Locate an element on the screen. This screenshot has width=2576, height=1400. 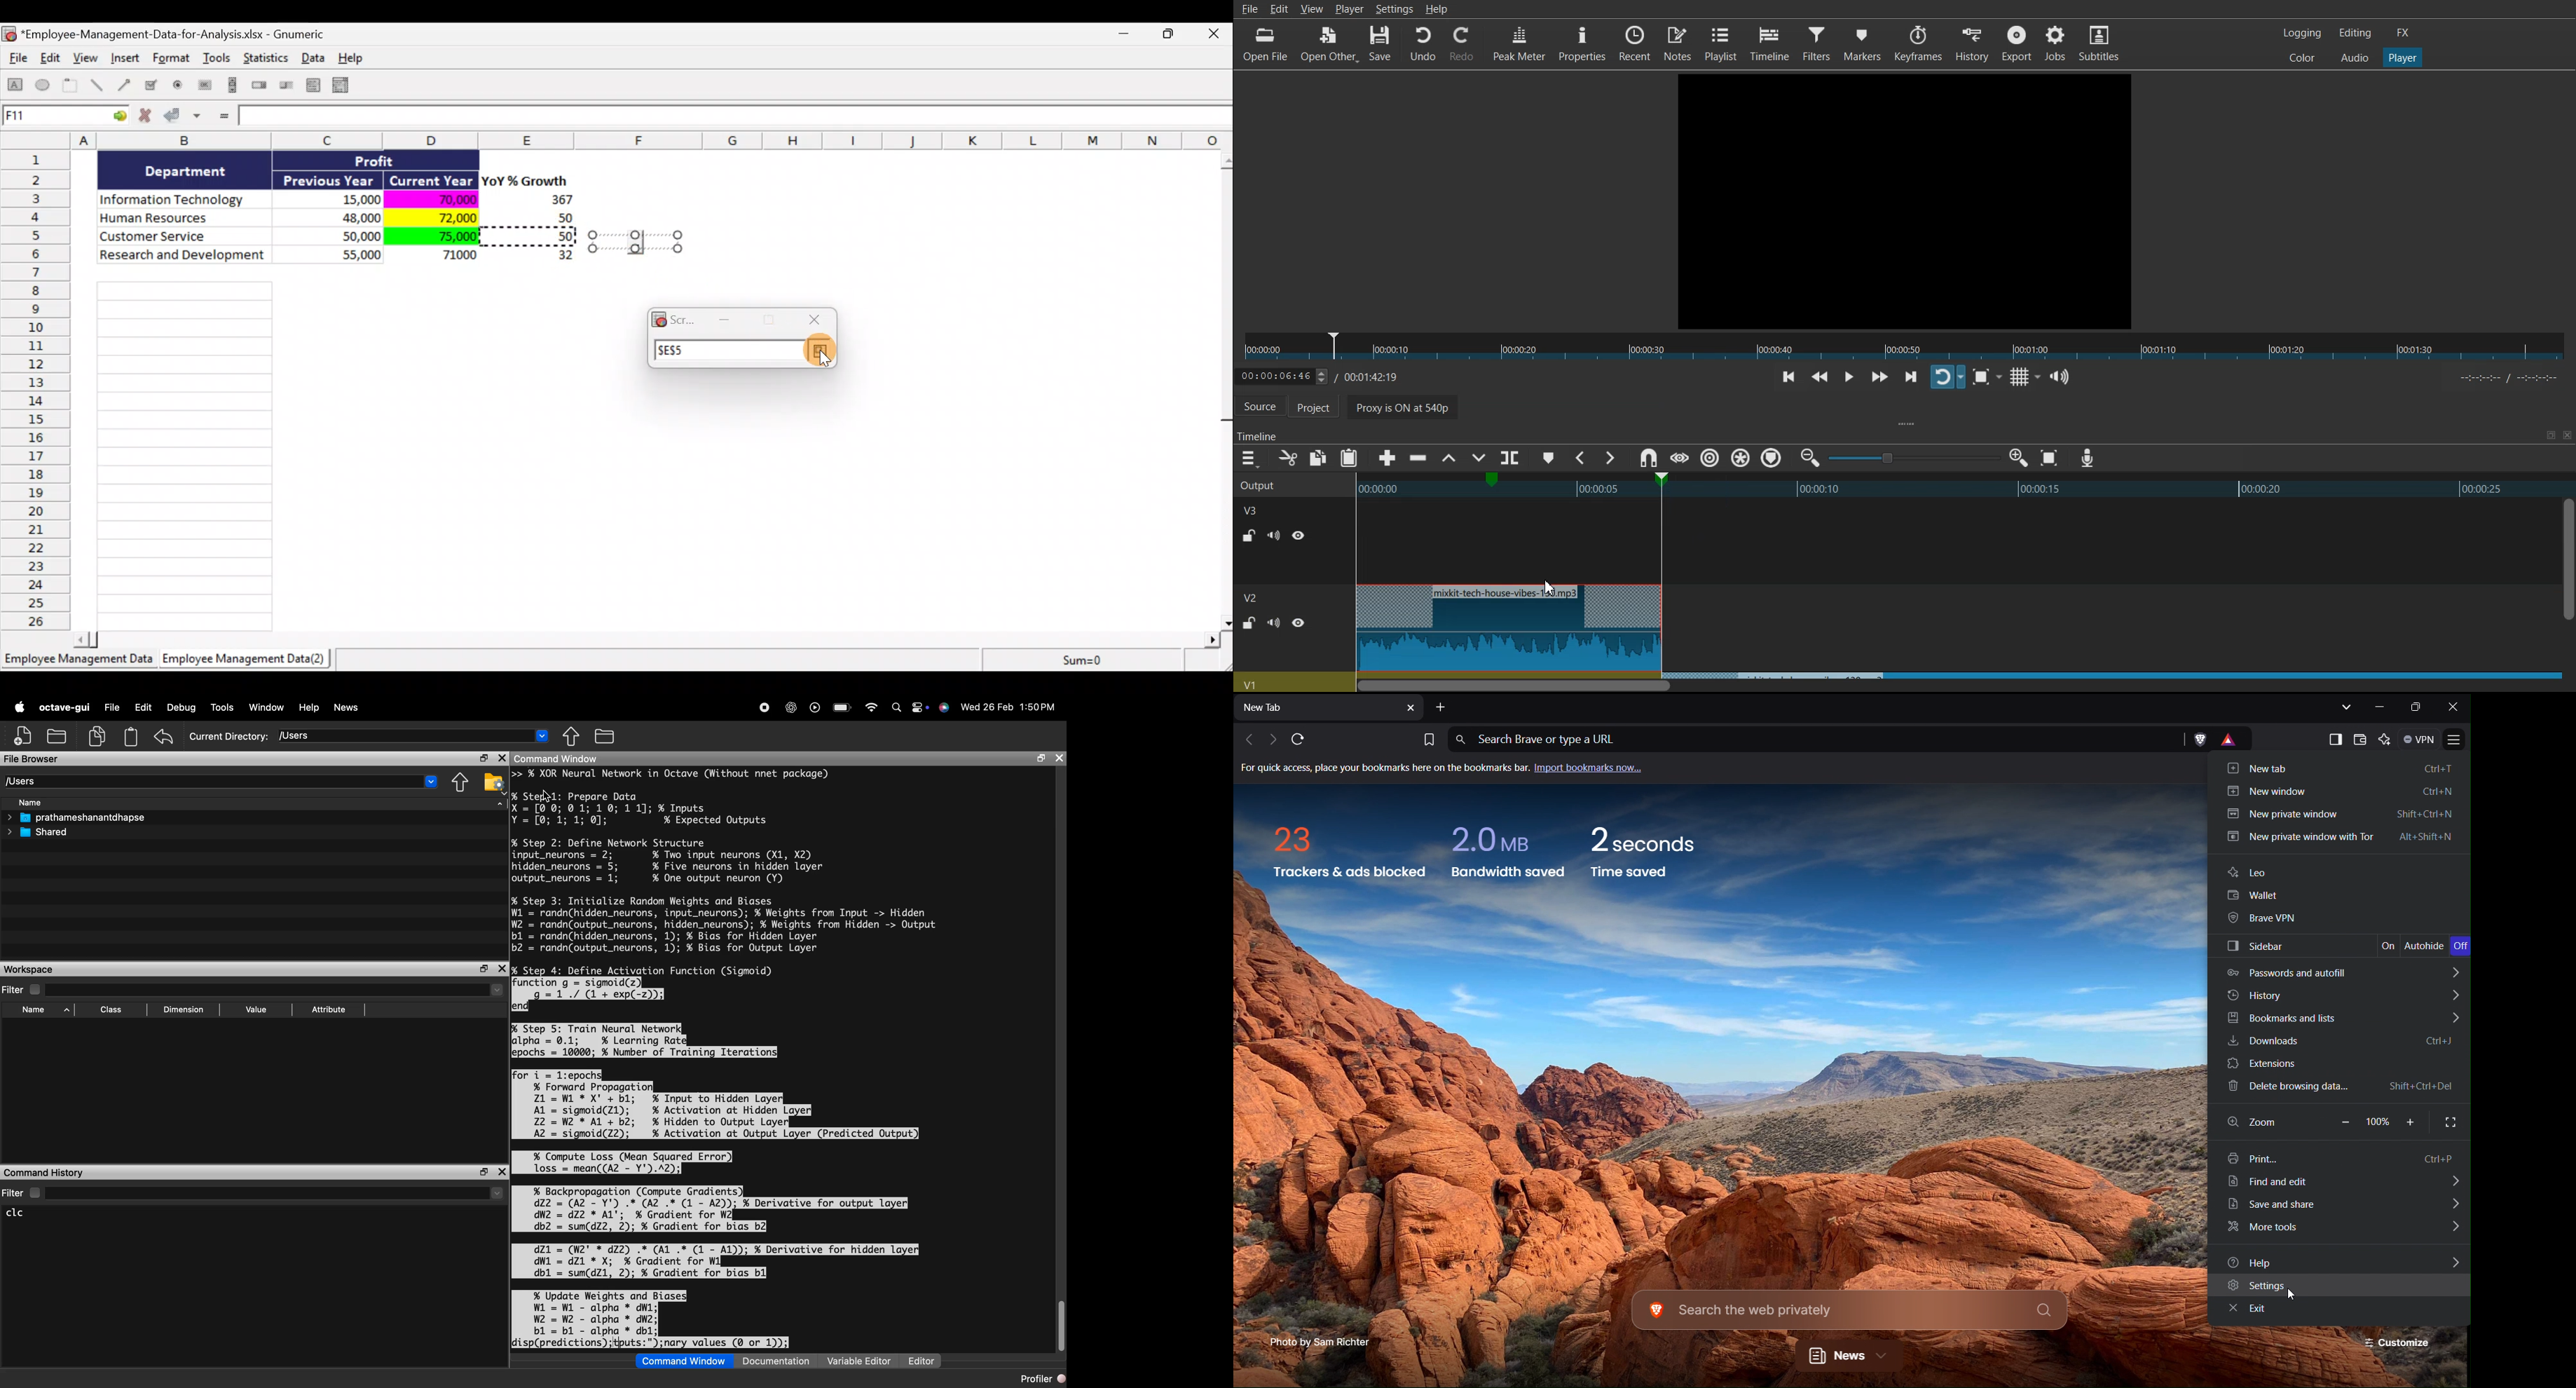
Skip to previous point is located at coordinates (1789, 378).